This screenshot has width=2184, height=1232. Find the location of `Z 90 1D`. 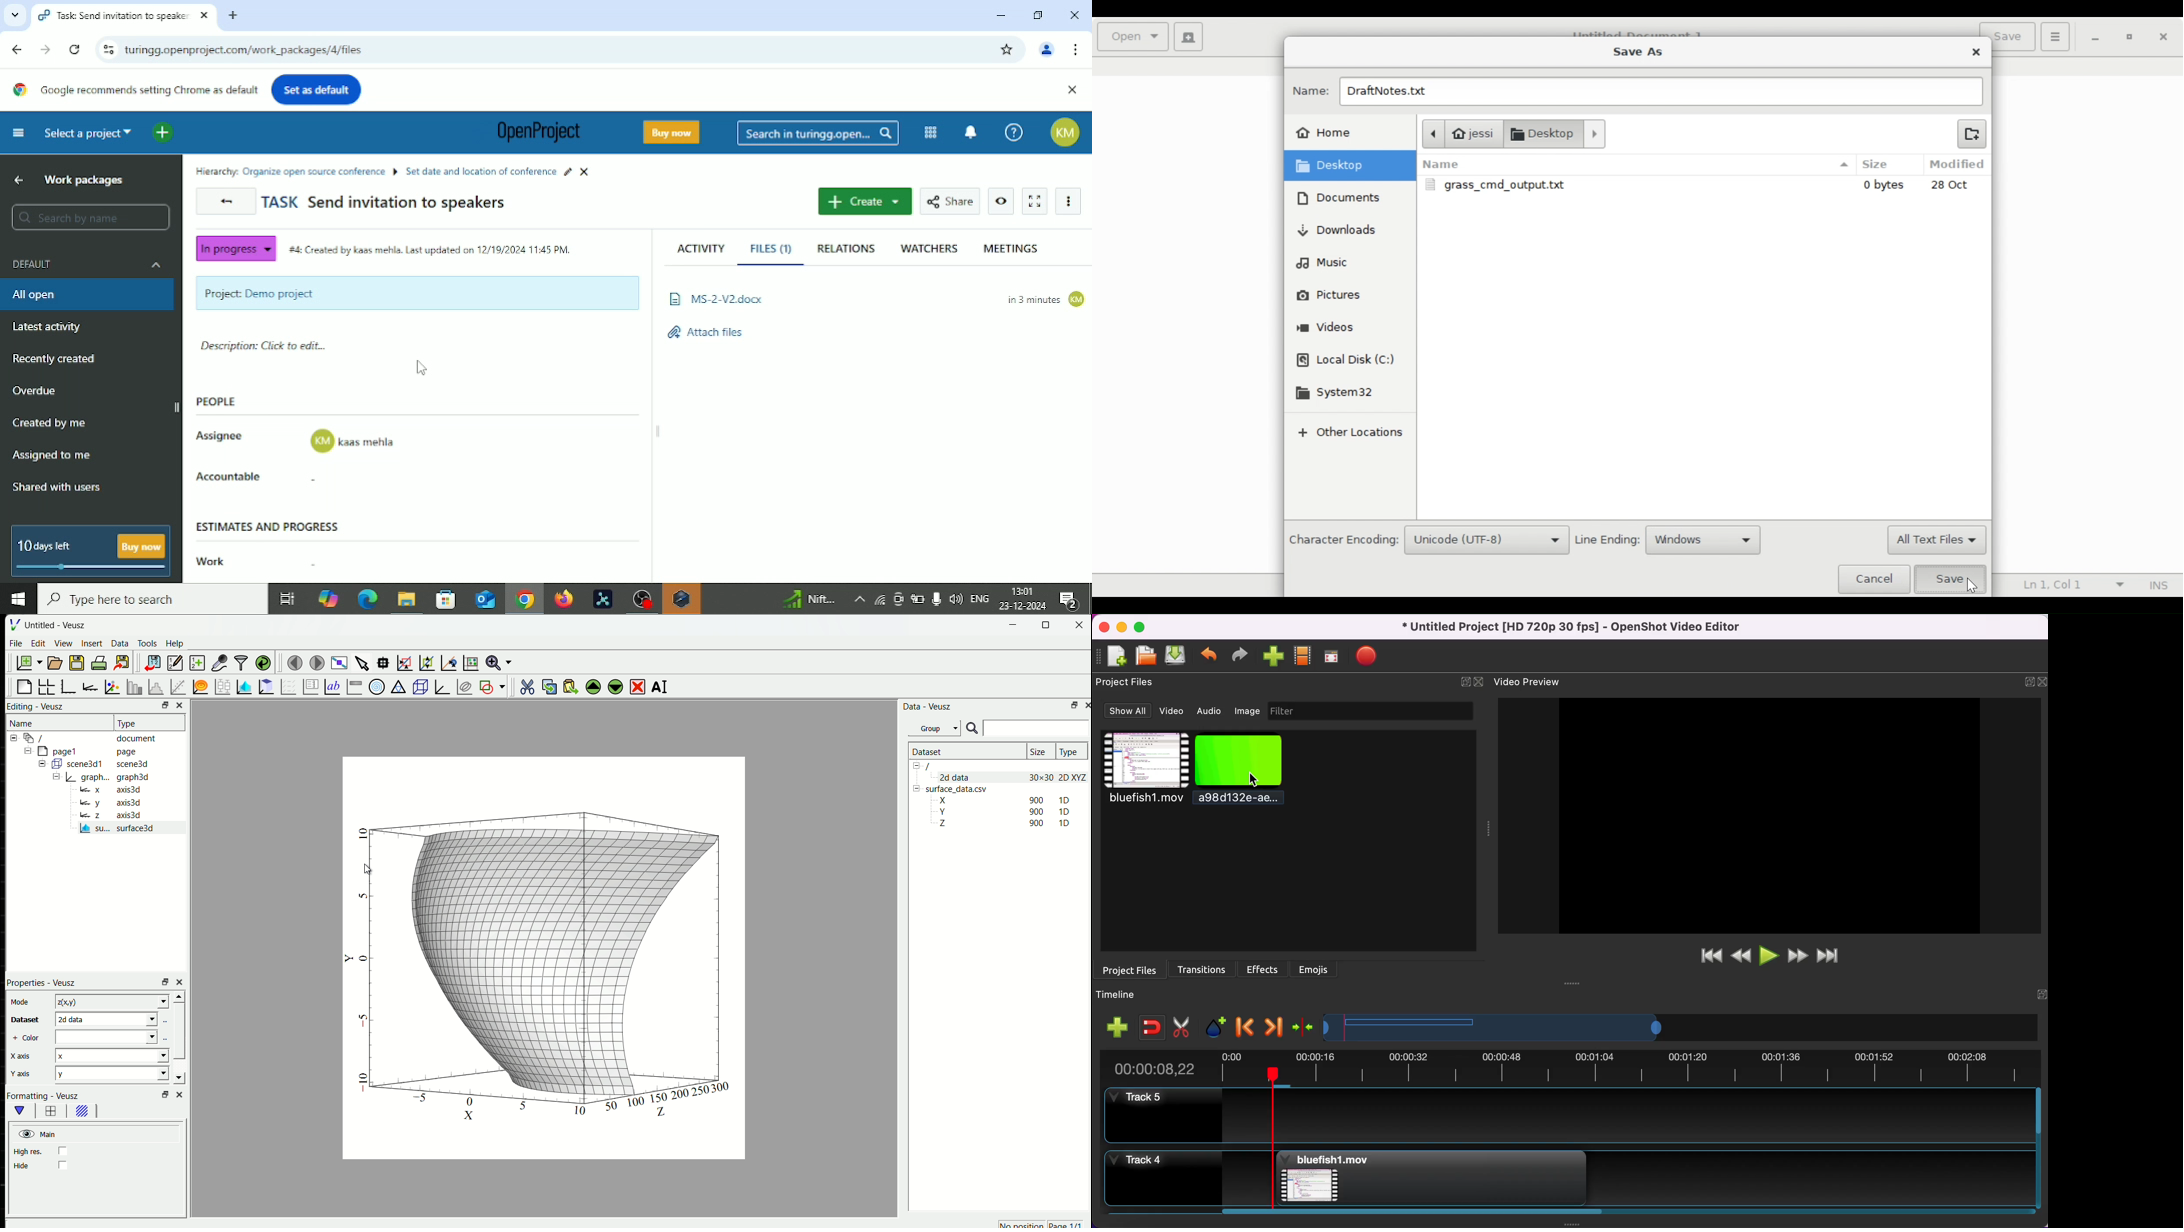

Z 90 1D is located at coordinates (1001, 823).